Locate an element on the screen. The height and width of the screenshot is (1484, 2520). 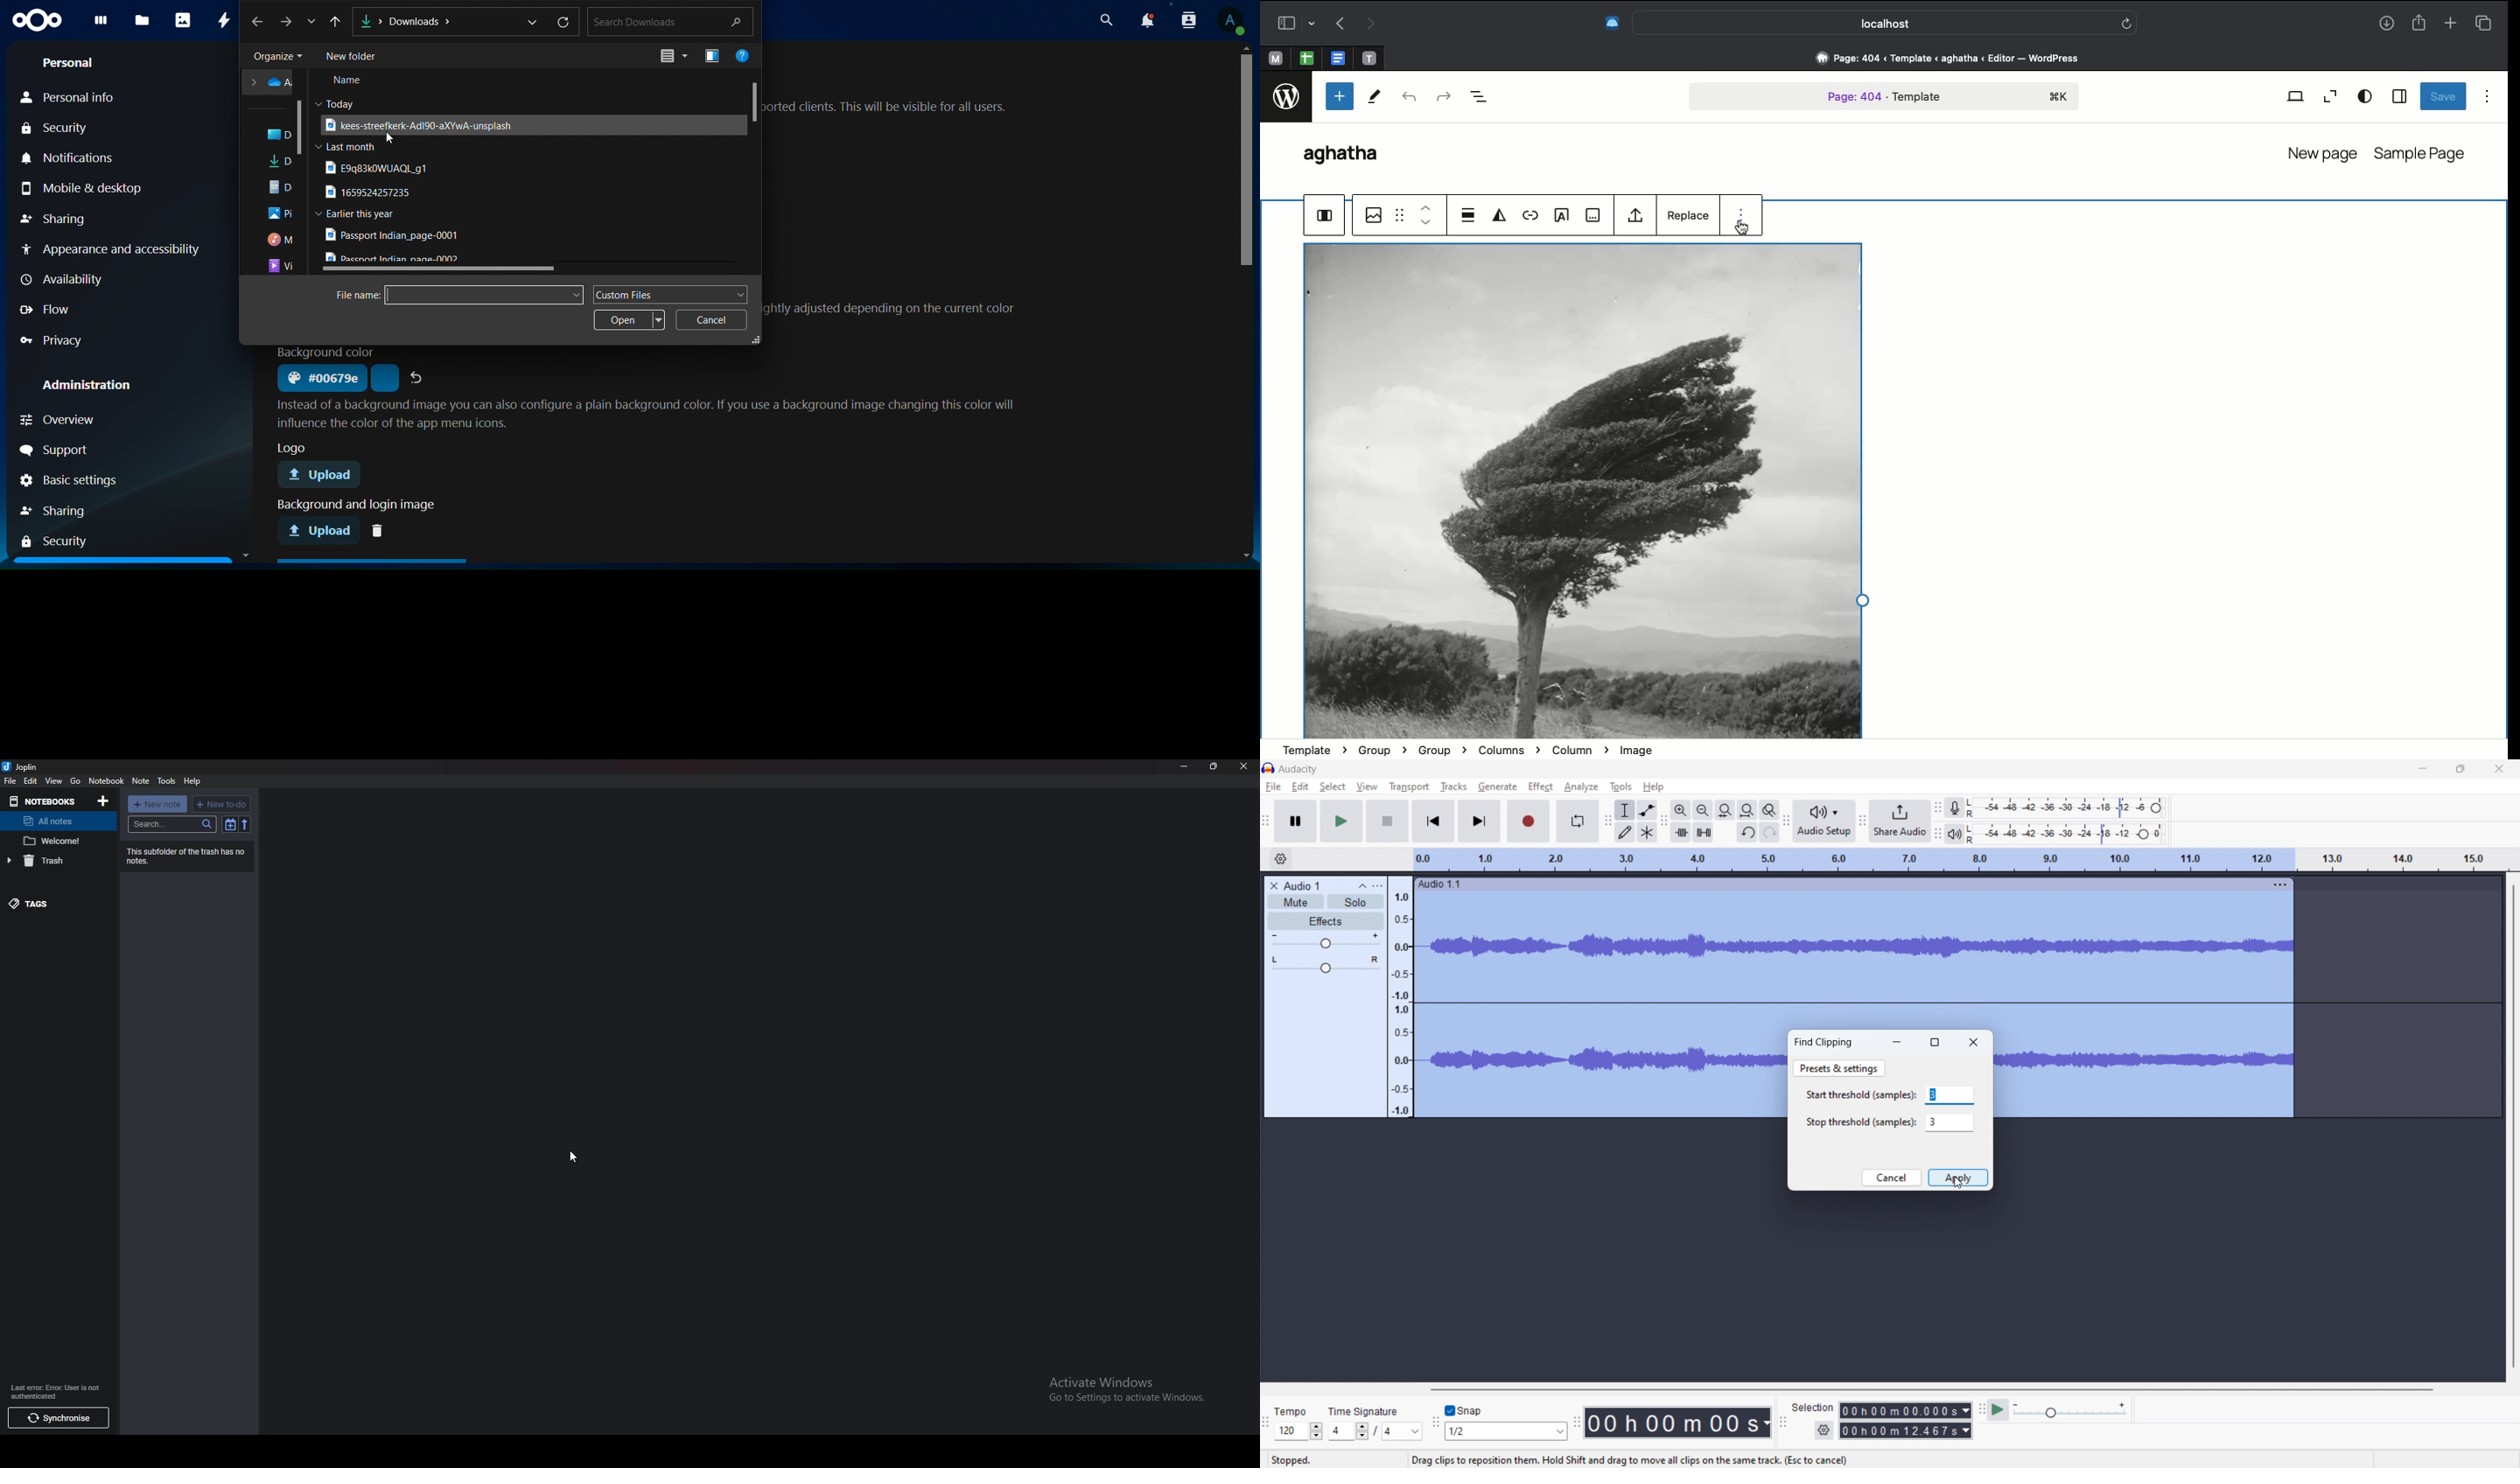
sharing is located at coordinates (64, 510).